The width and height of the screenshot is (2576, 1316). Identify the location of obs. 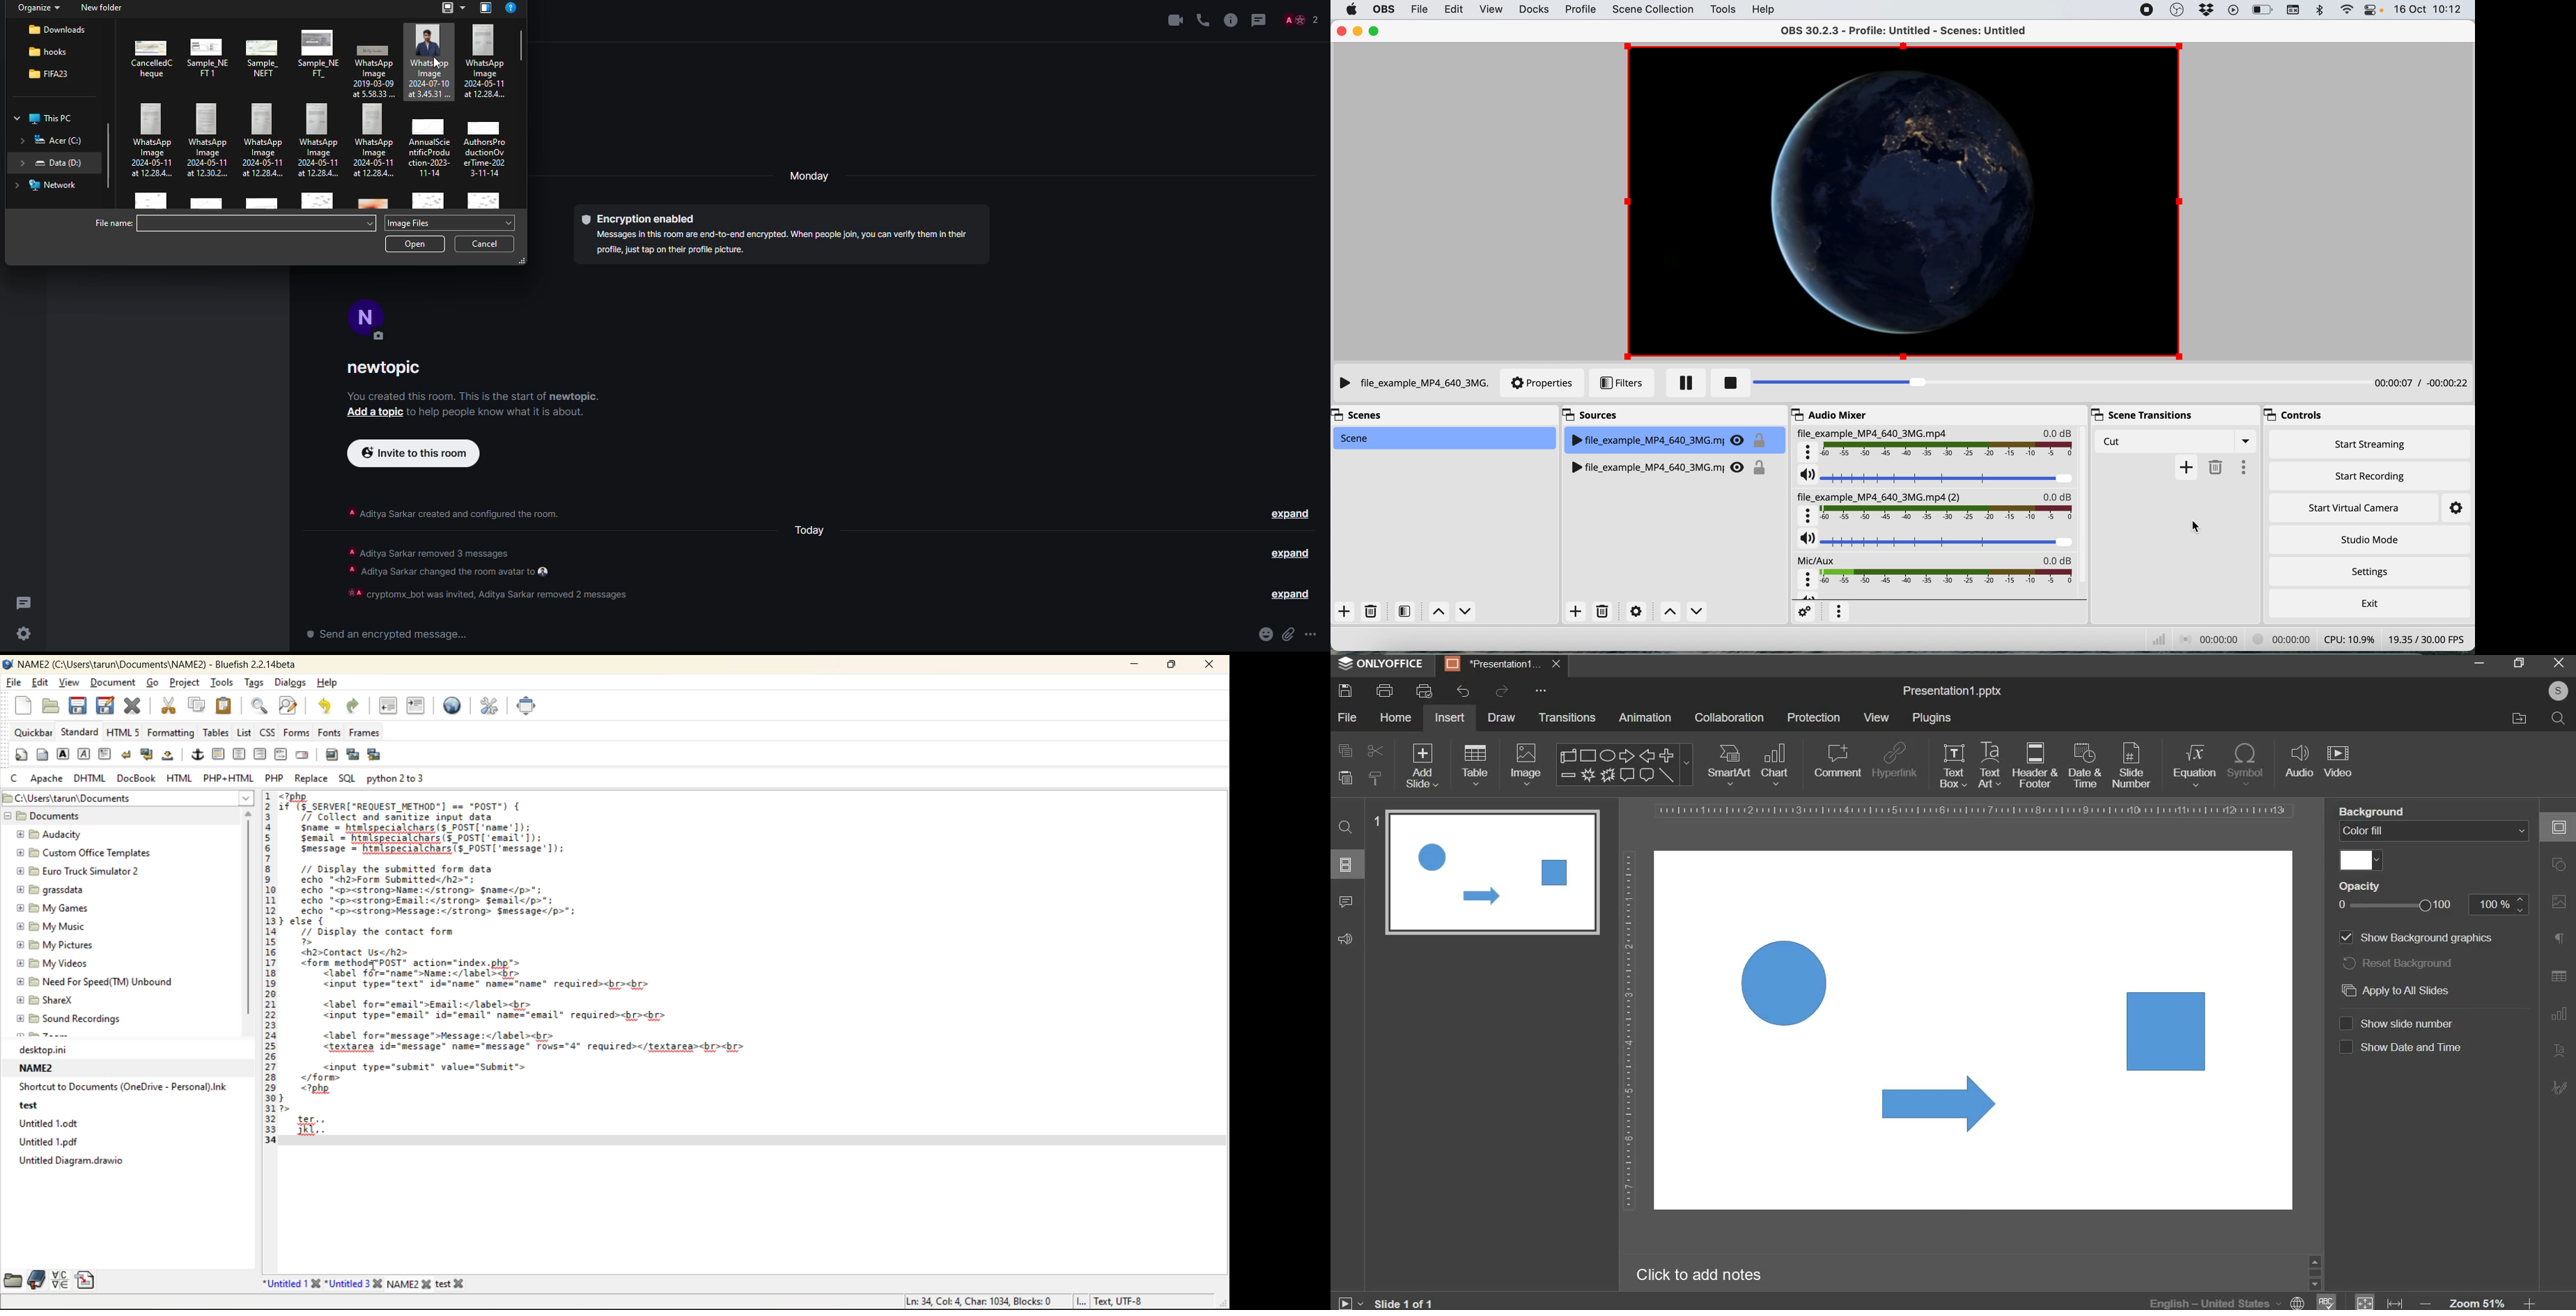
(1383, 8).